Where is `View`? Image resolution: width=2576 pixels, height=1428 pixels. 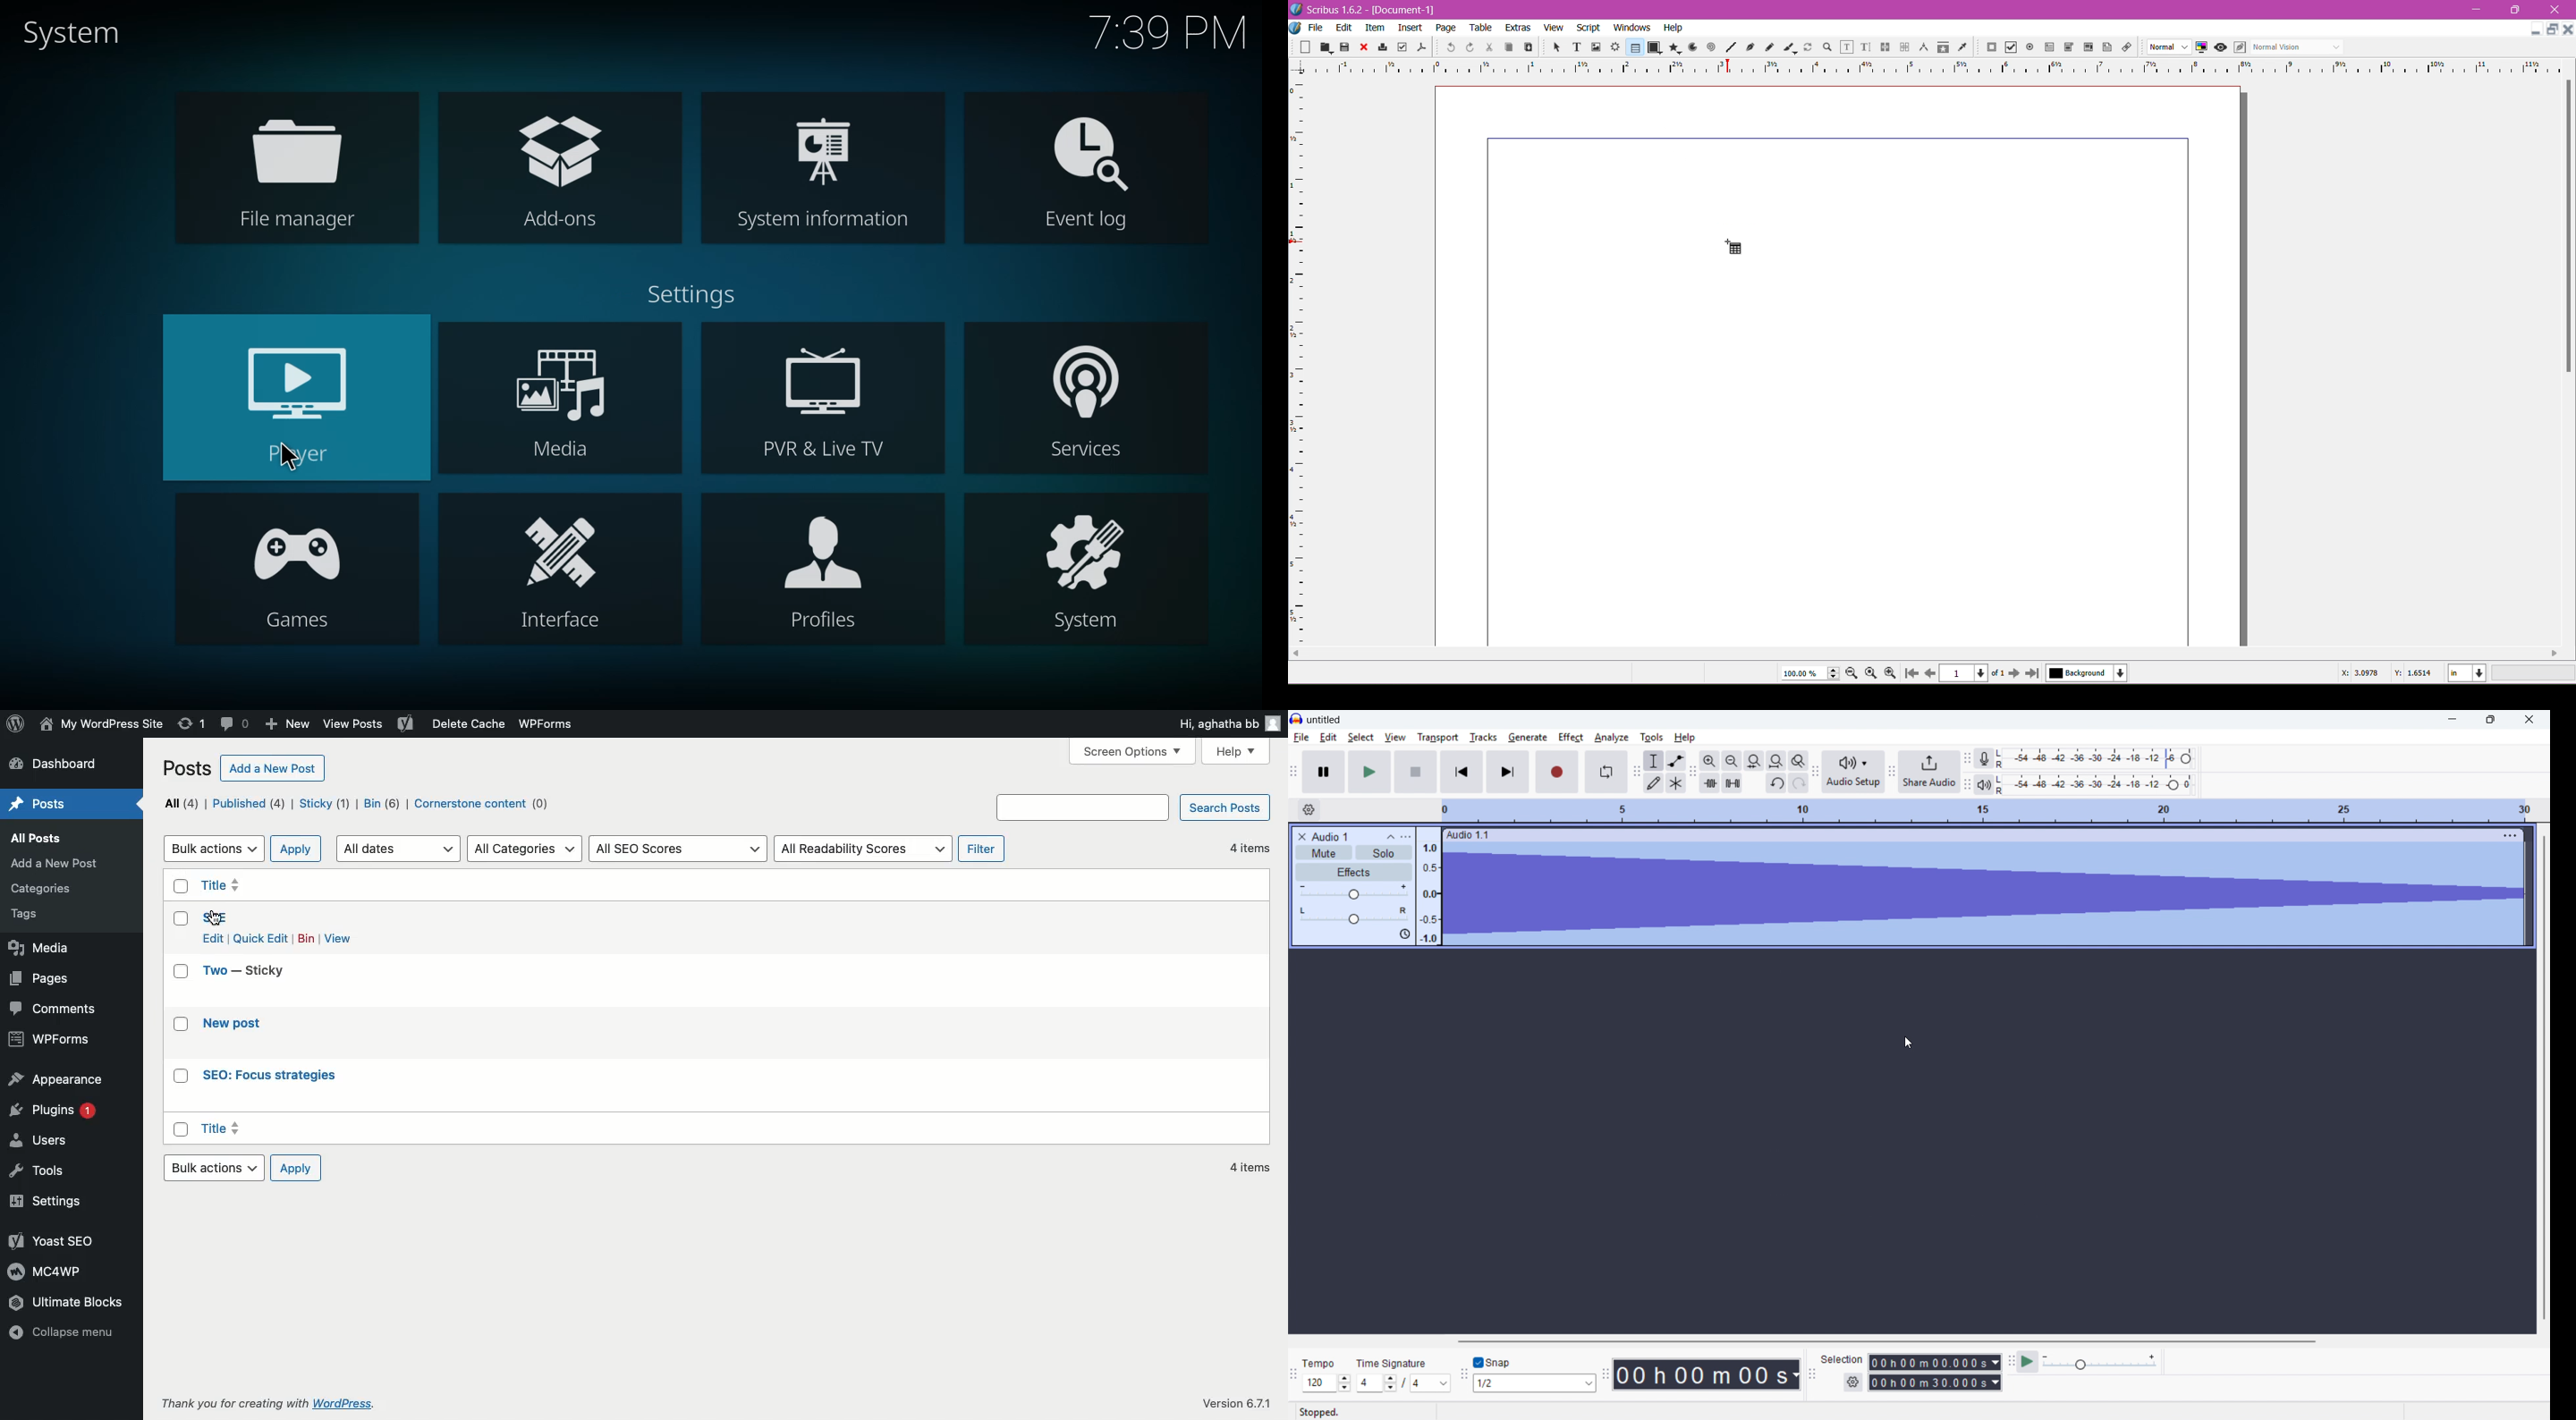
View is located at coordinates (1554, 27).